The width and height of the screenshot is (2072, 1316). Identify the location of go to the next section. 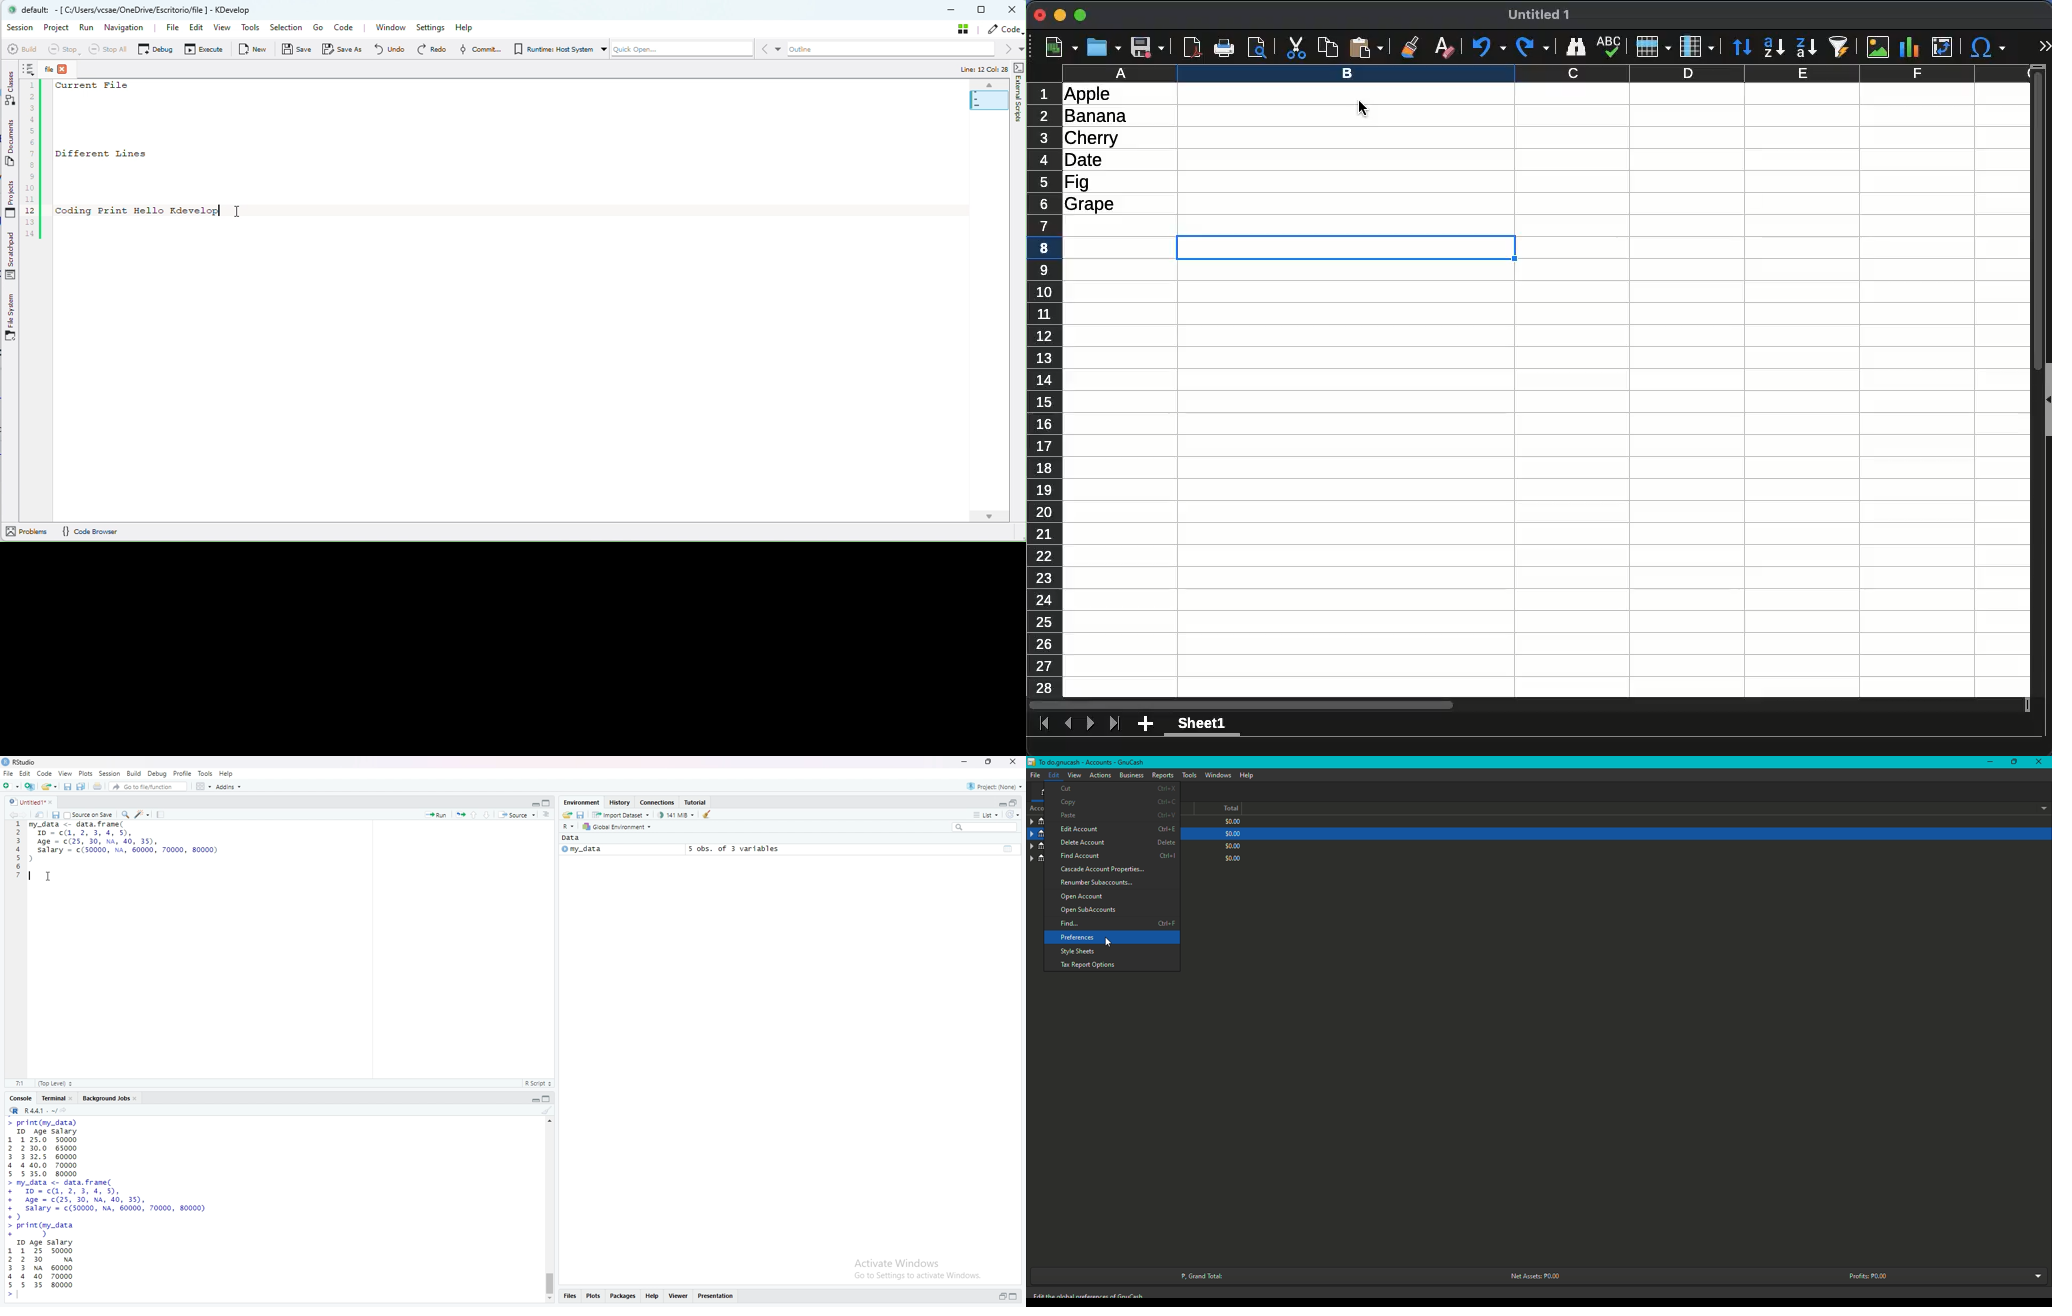
(490, 815).